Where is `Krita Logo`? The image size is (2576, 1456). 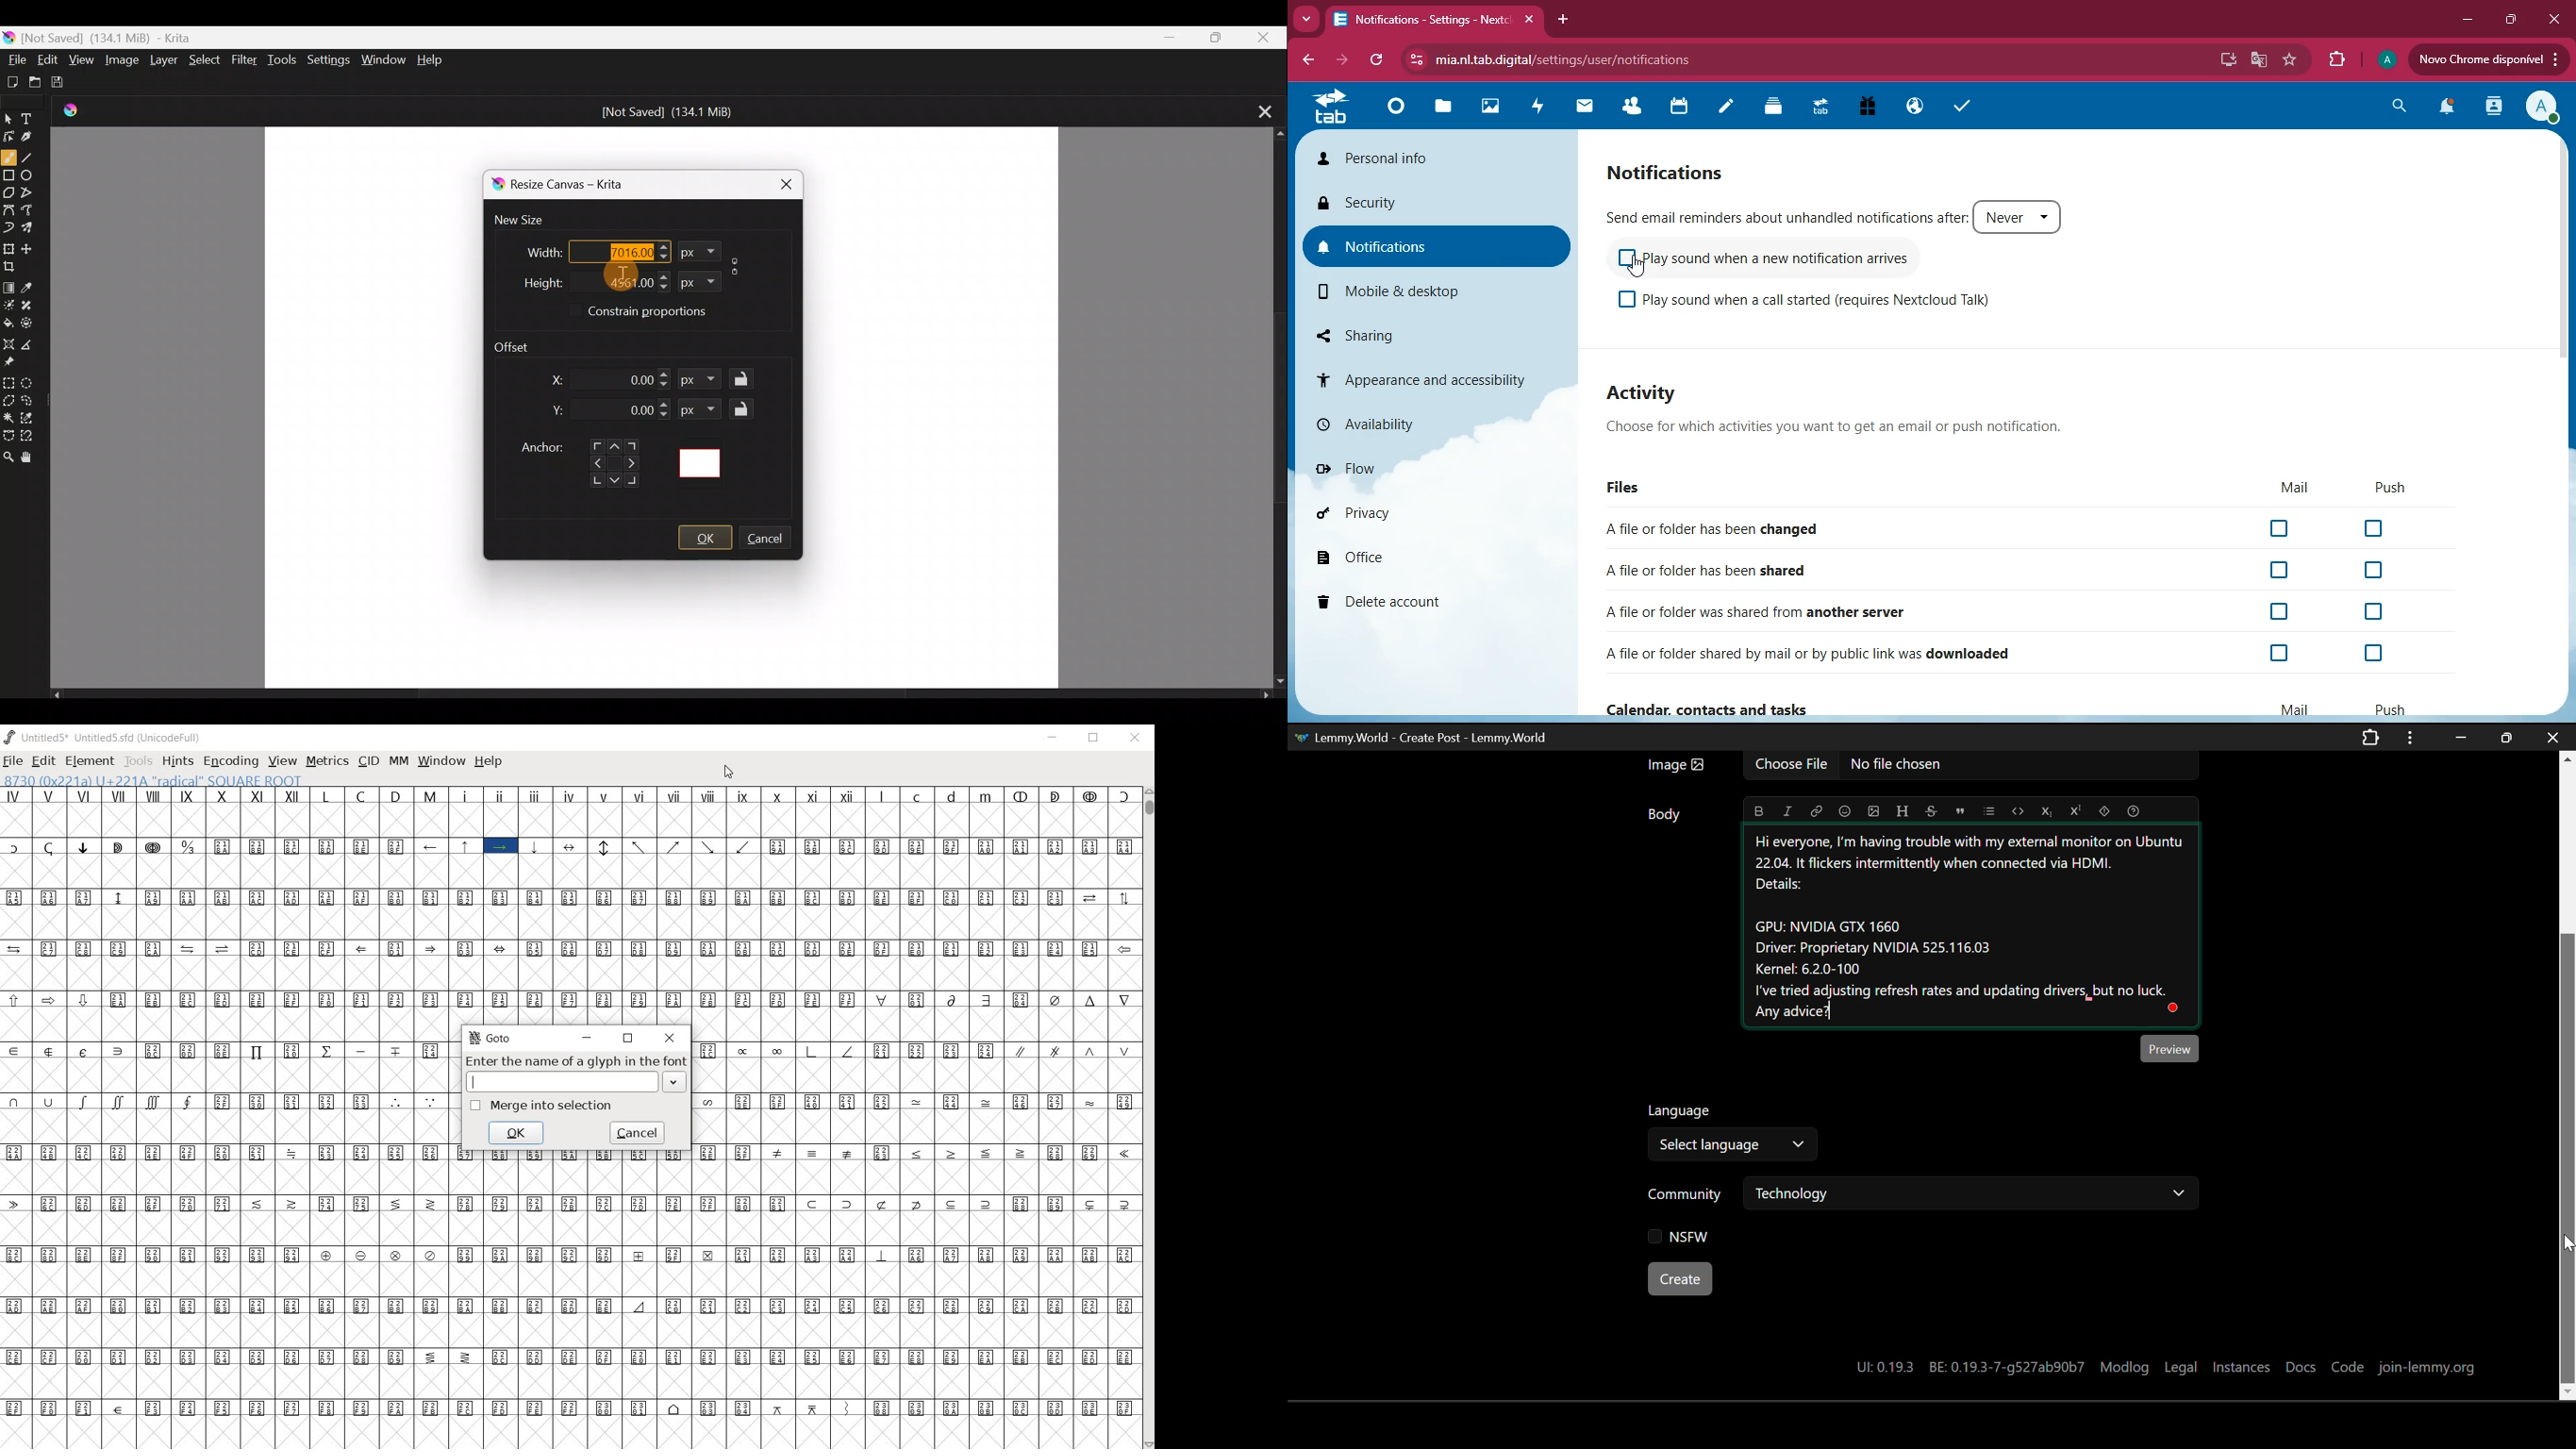
Krita Logo is located at coordinates (76, 110).